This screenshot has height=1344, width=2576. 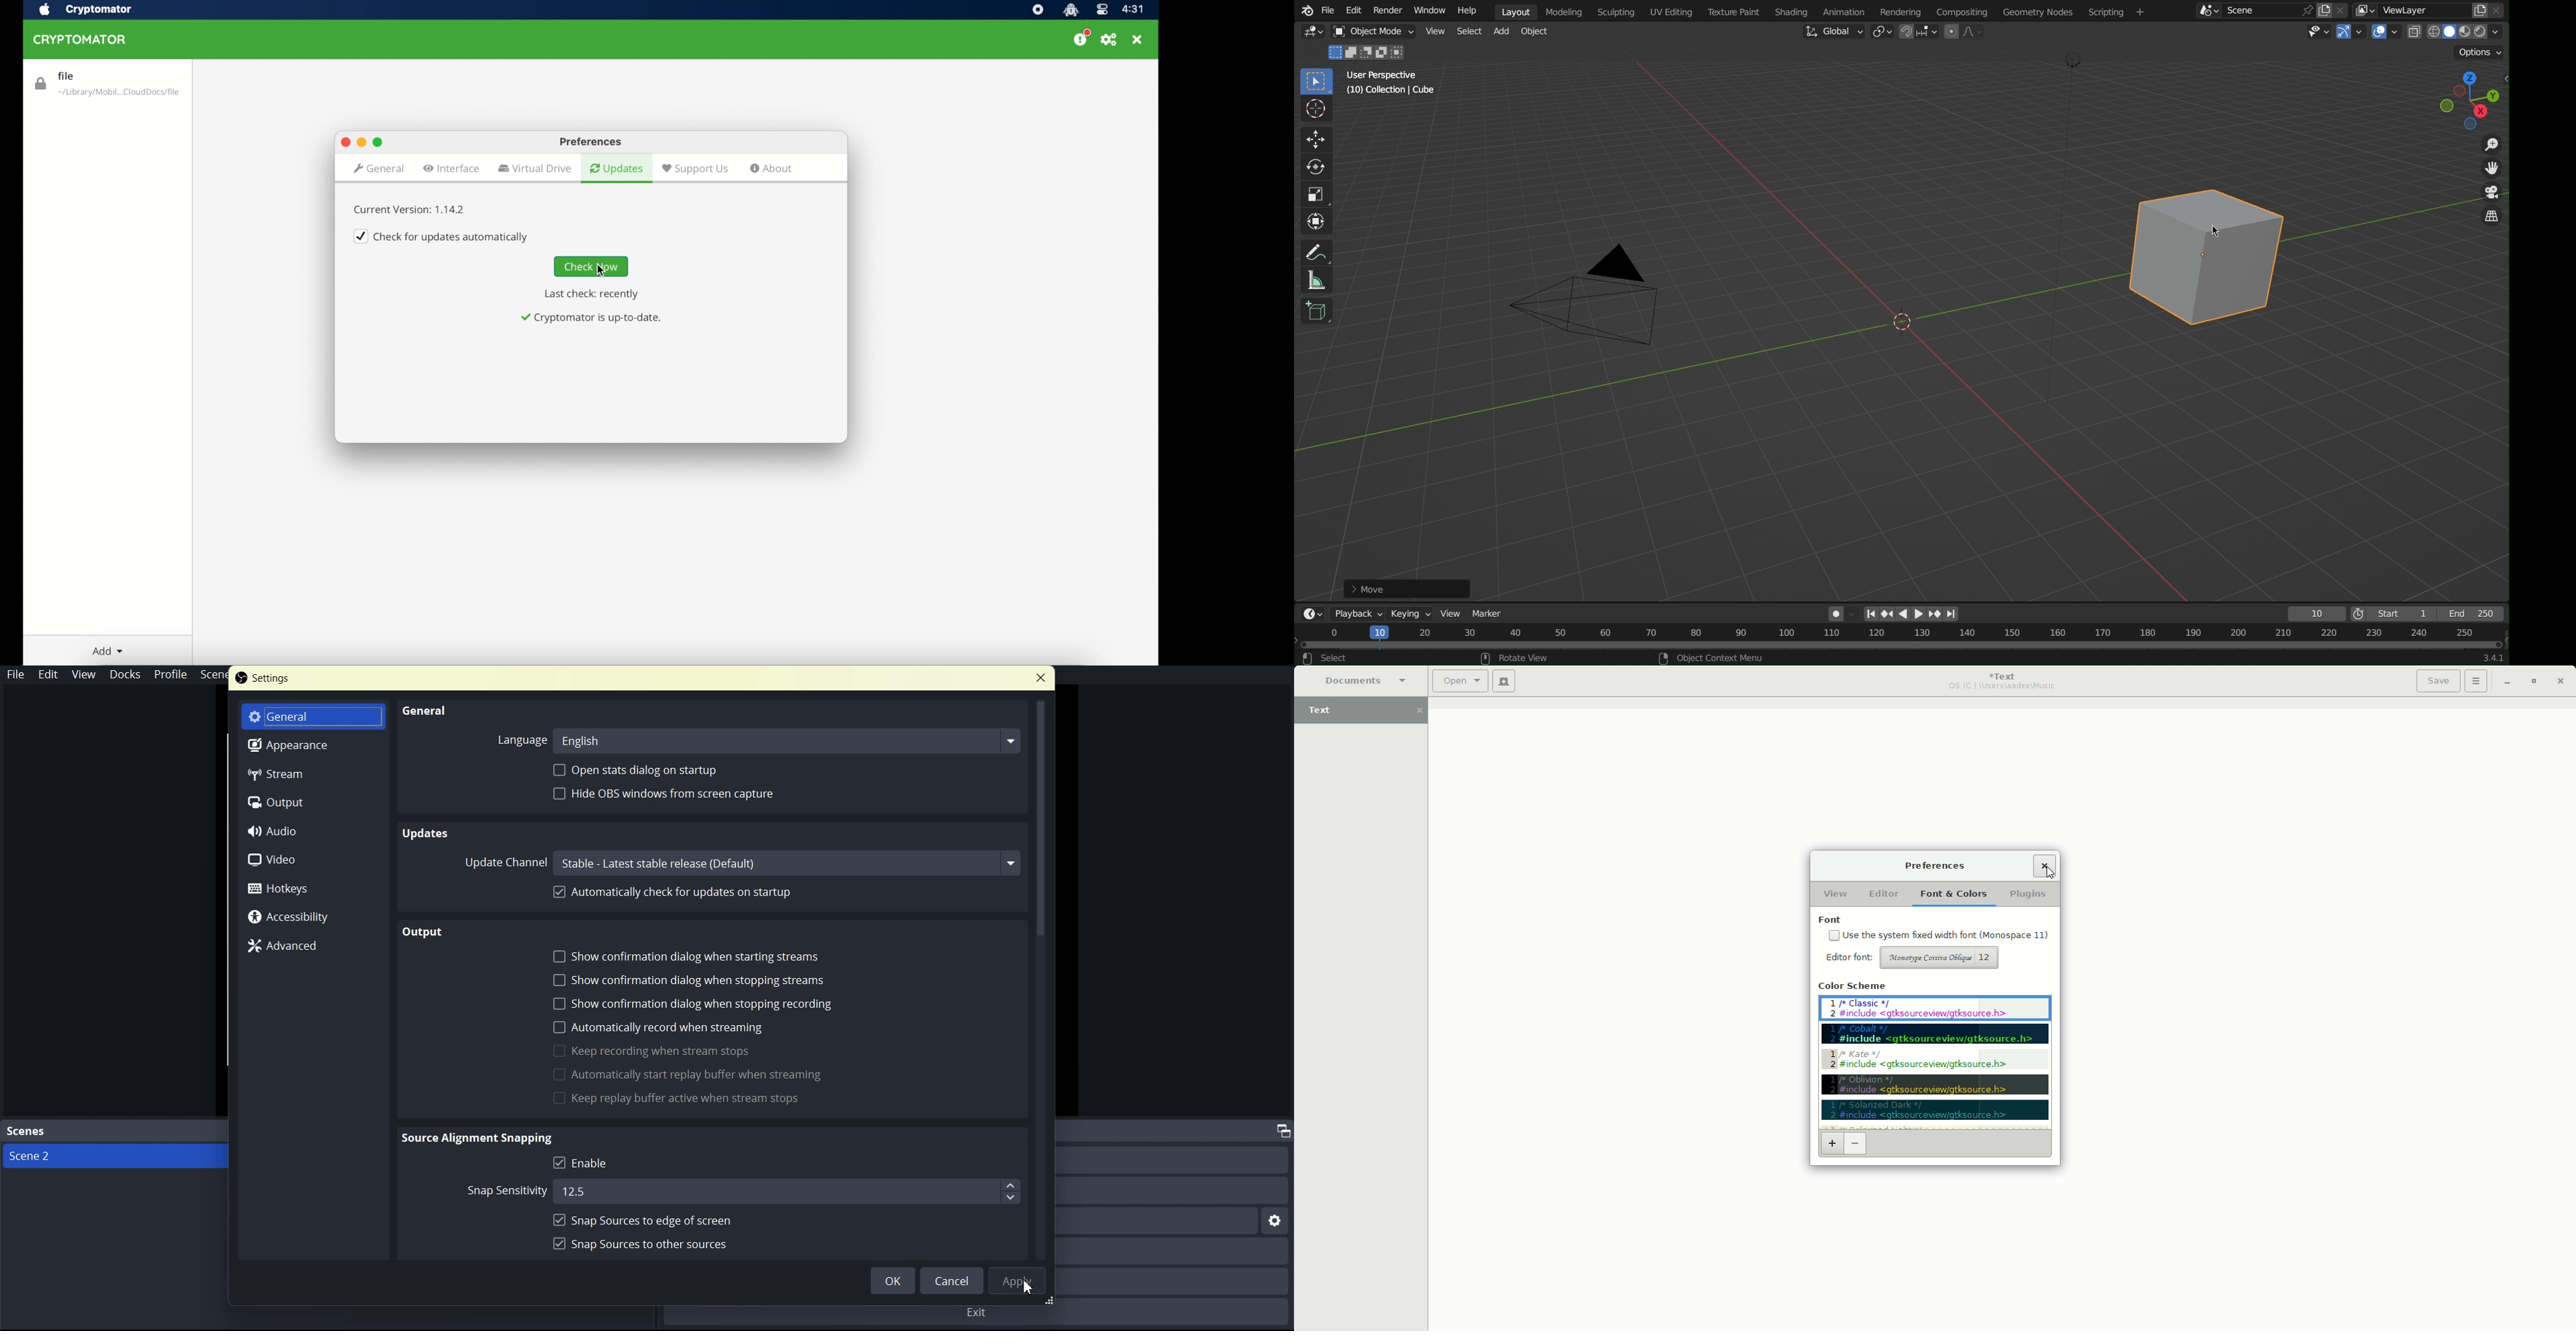 I want to click on OK, so click(x=892, y=1280).